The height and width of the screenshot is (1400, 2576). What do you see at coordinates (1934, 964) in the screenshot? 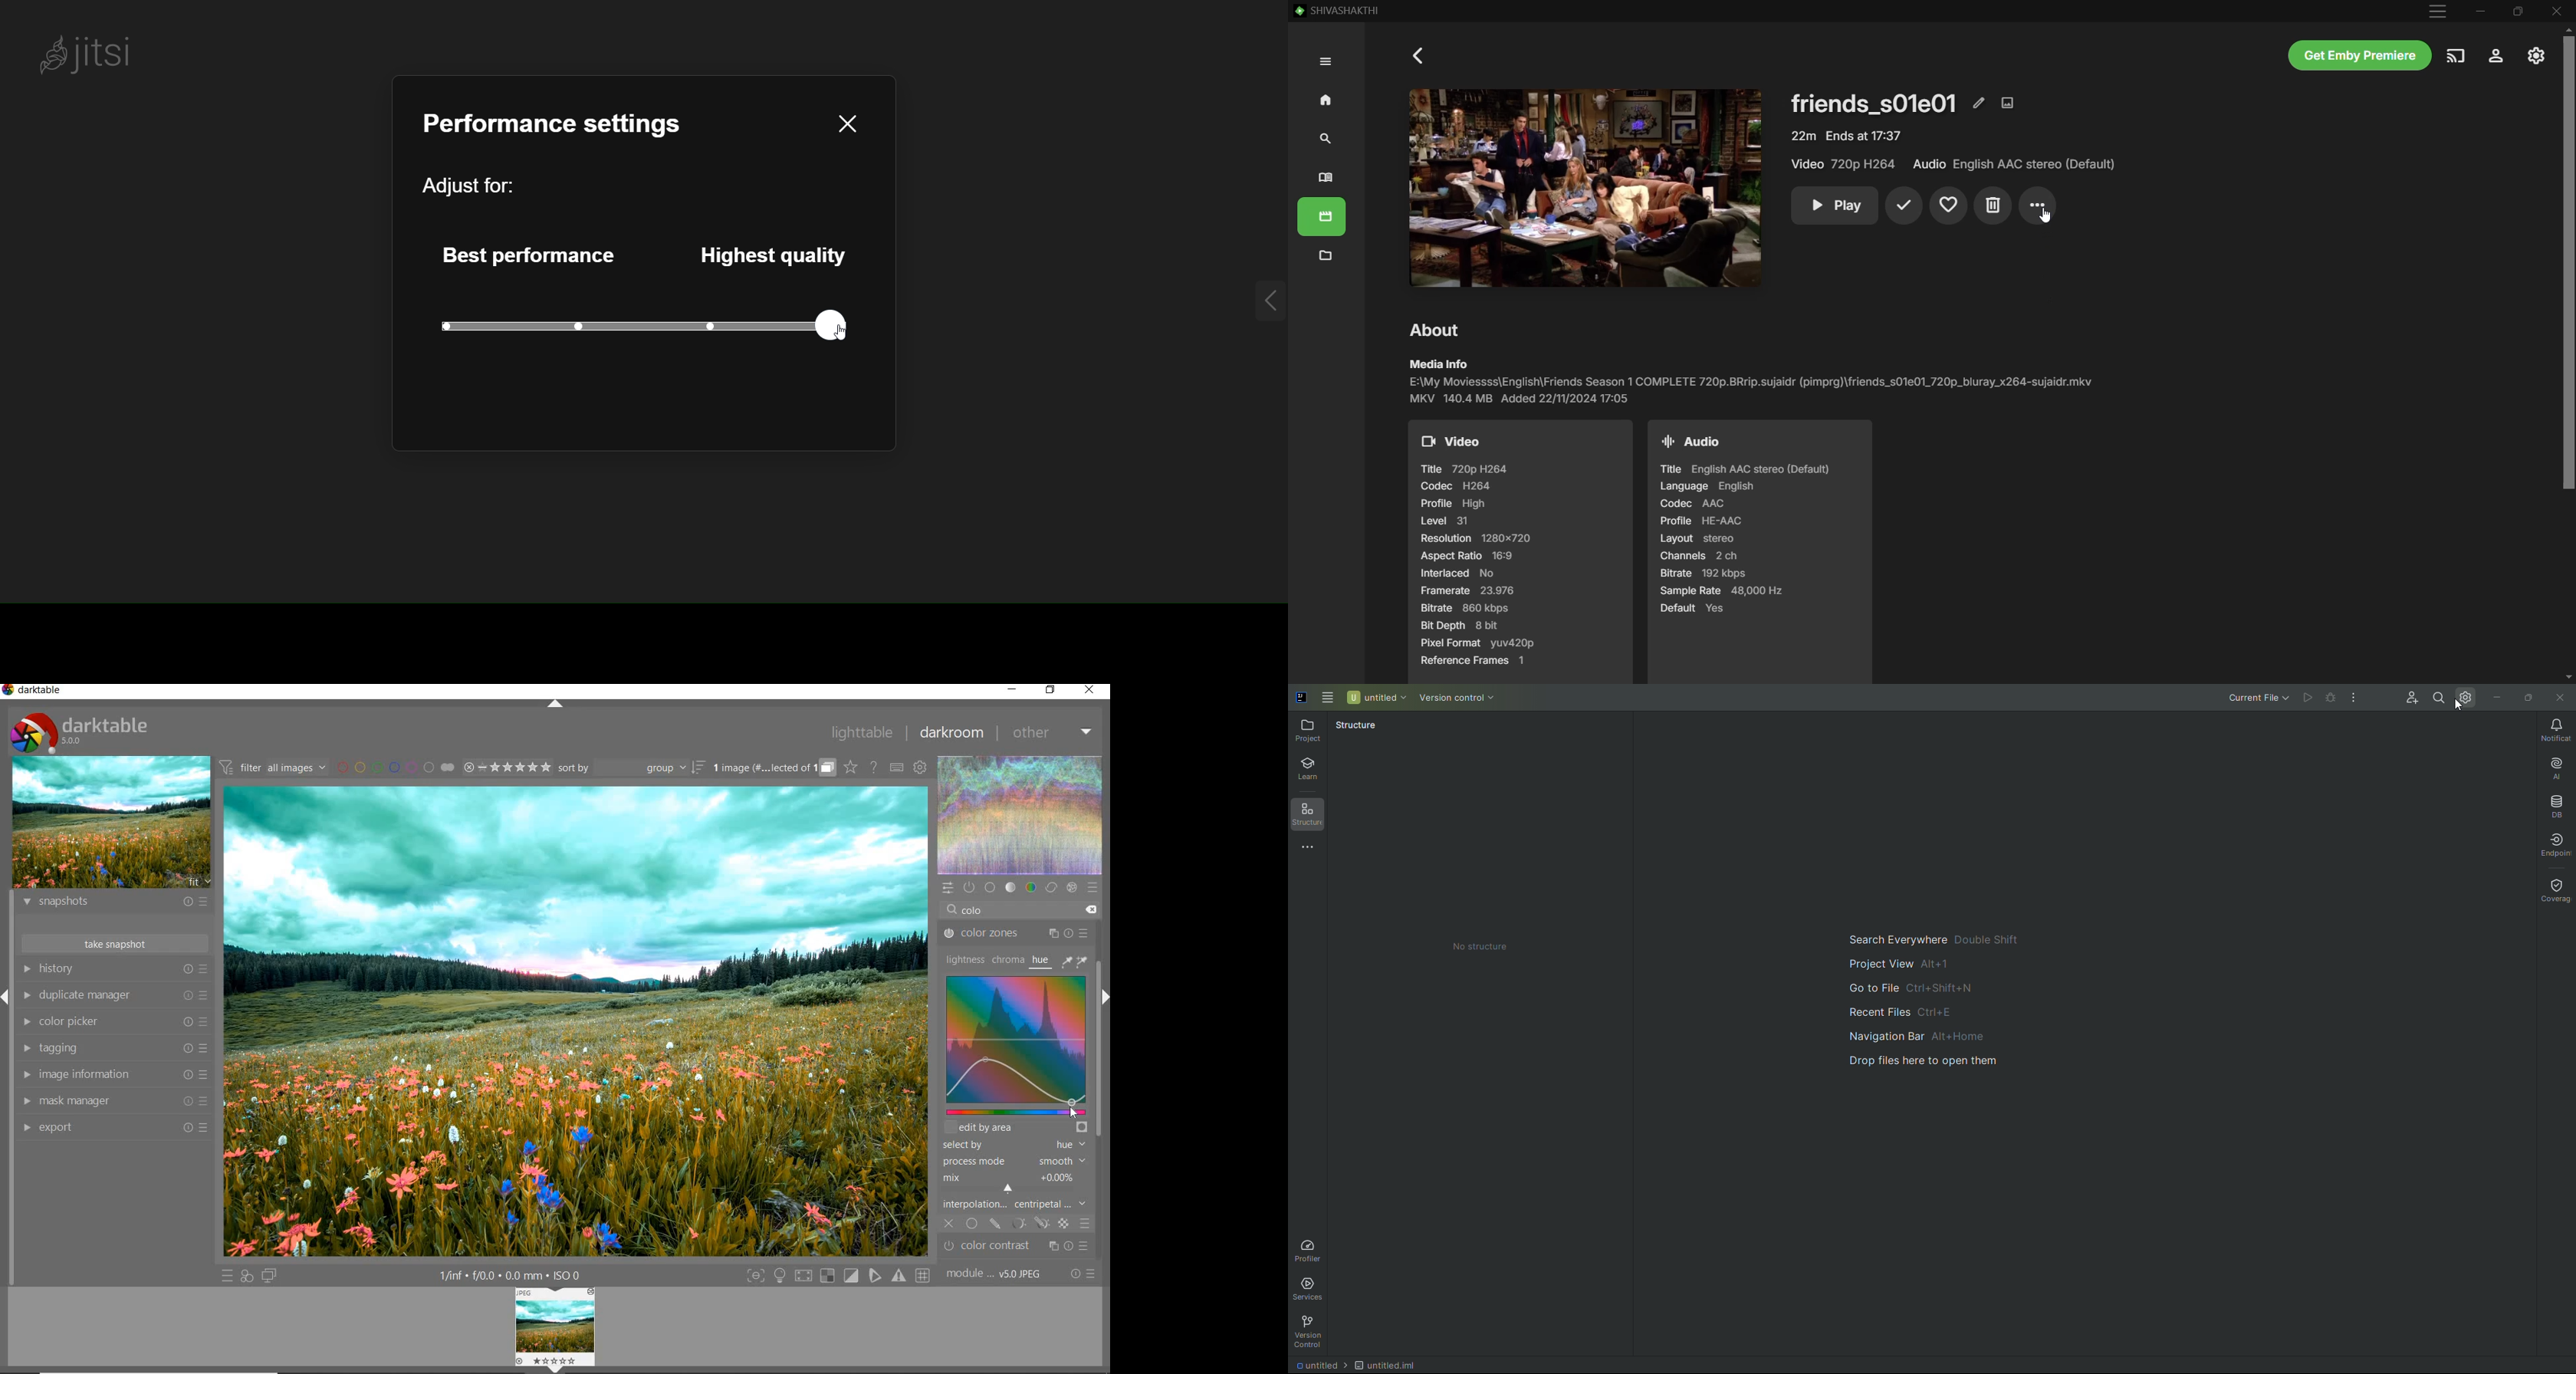
I see `project view` at bounding box center [1934, 964].